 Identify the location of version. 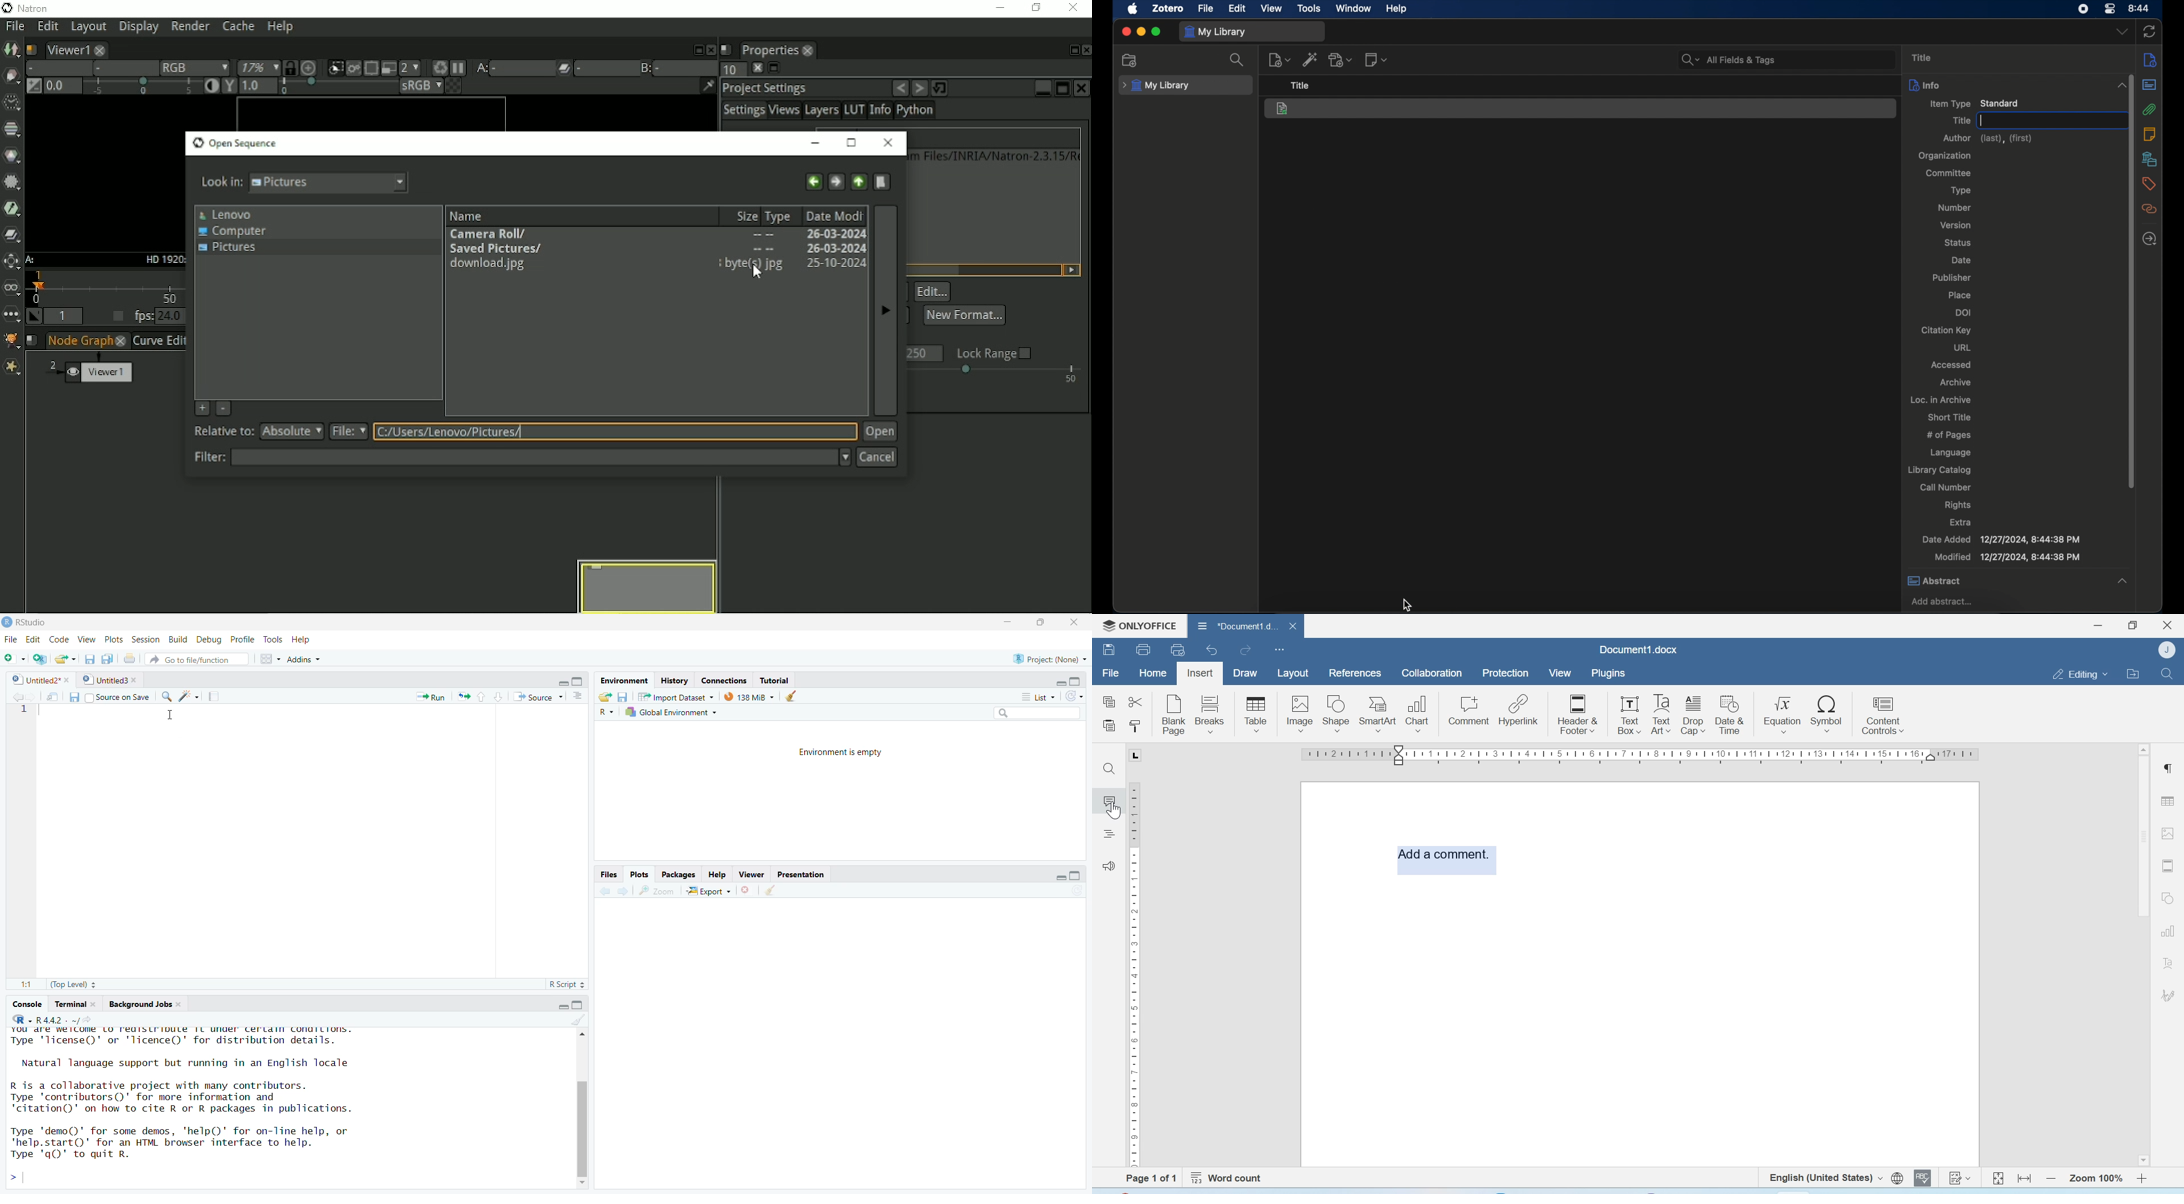
(1955, 225).